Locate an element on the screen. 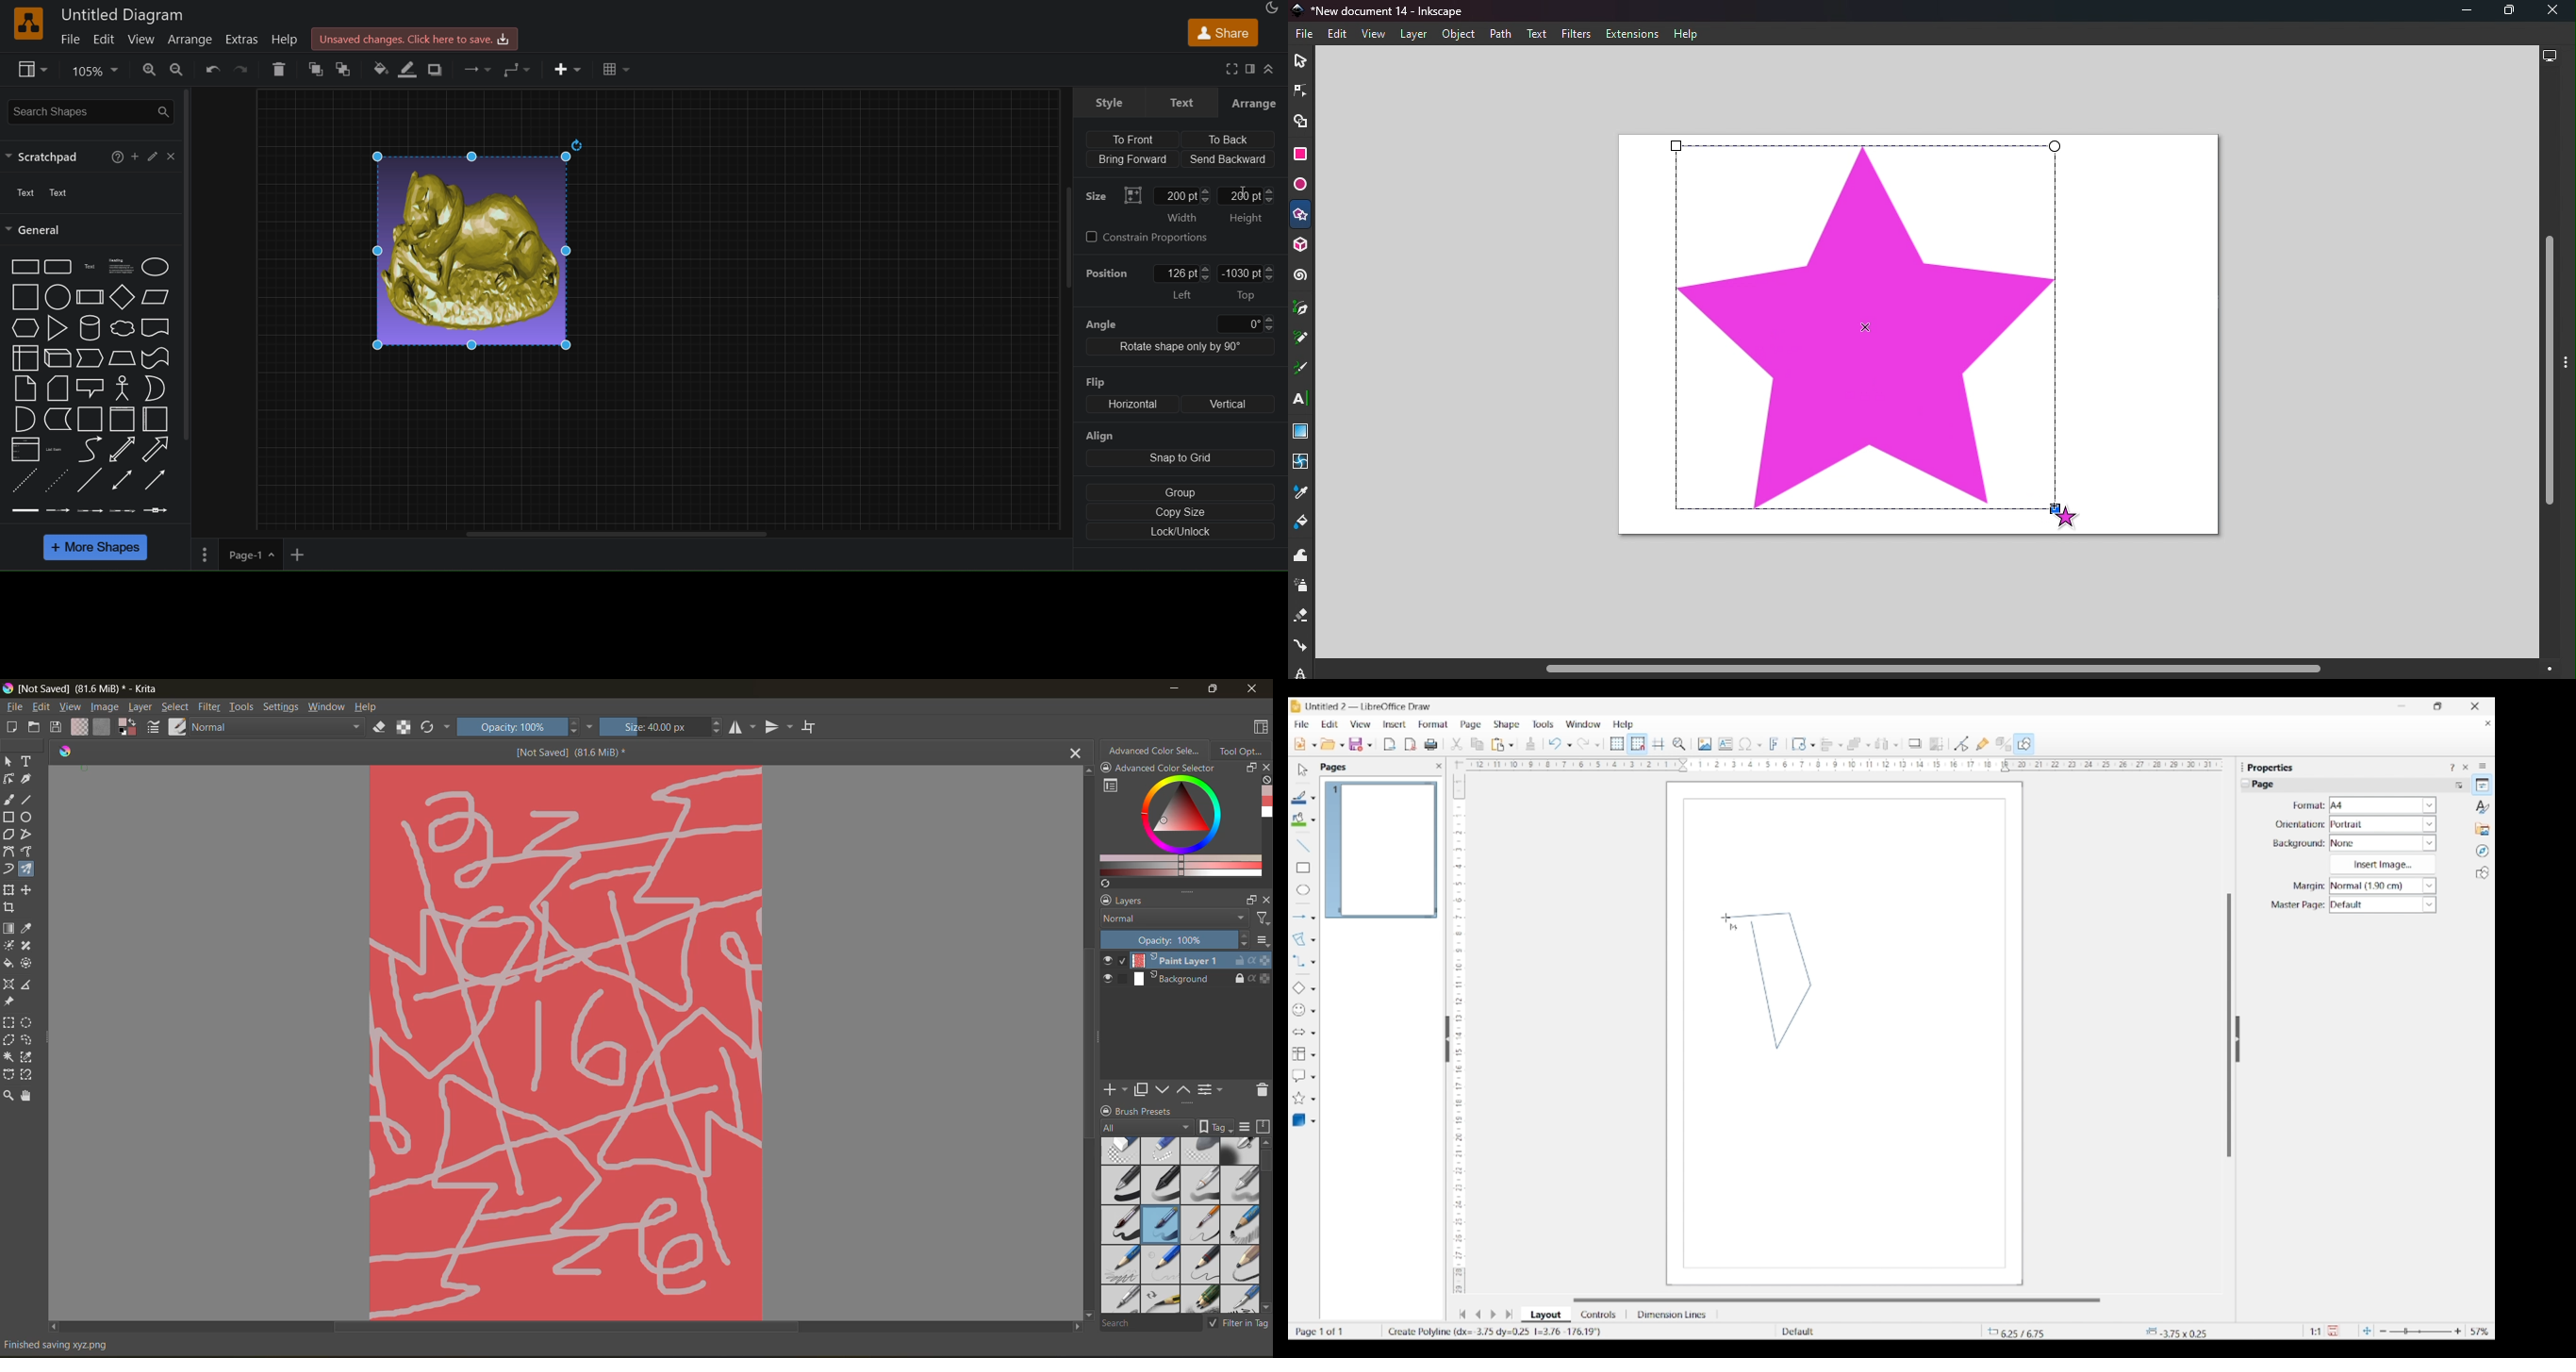  tool is located at coordinates (8, 929).